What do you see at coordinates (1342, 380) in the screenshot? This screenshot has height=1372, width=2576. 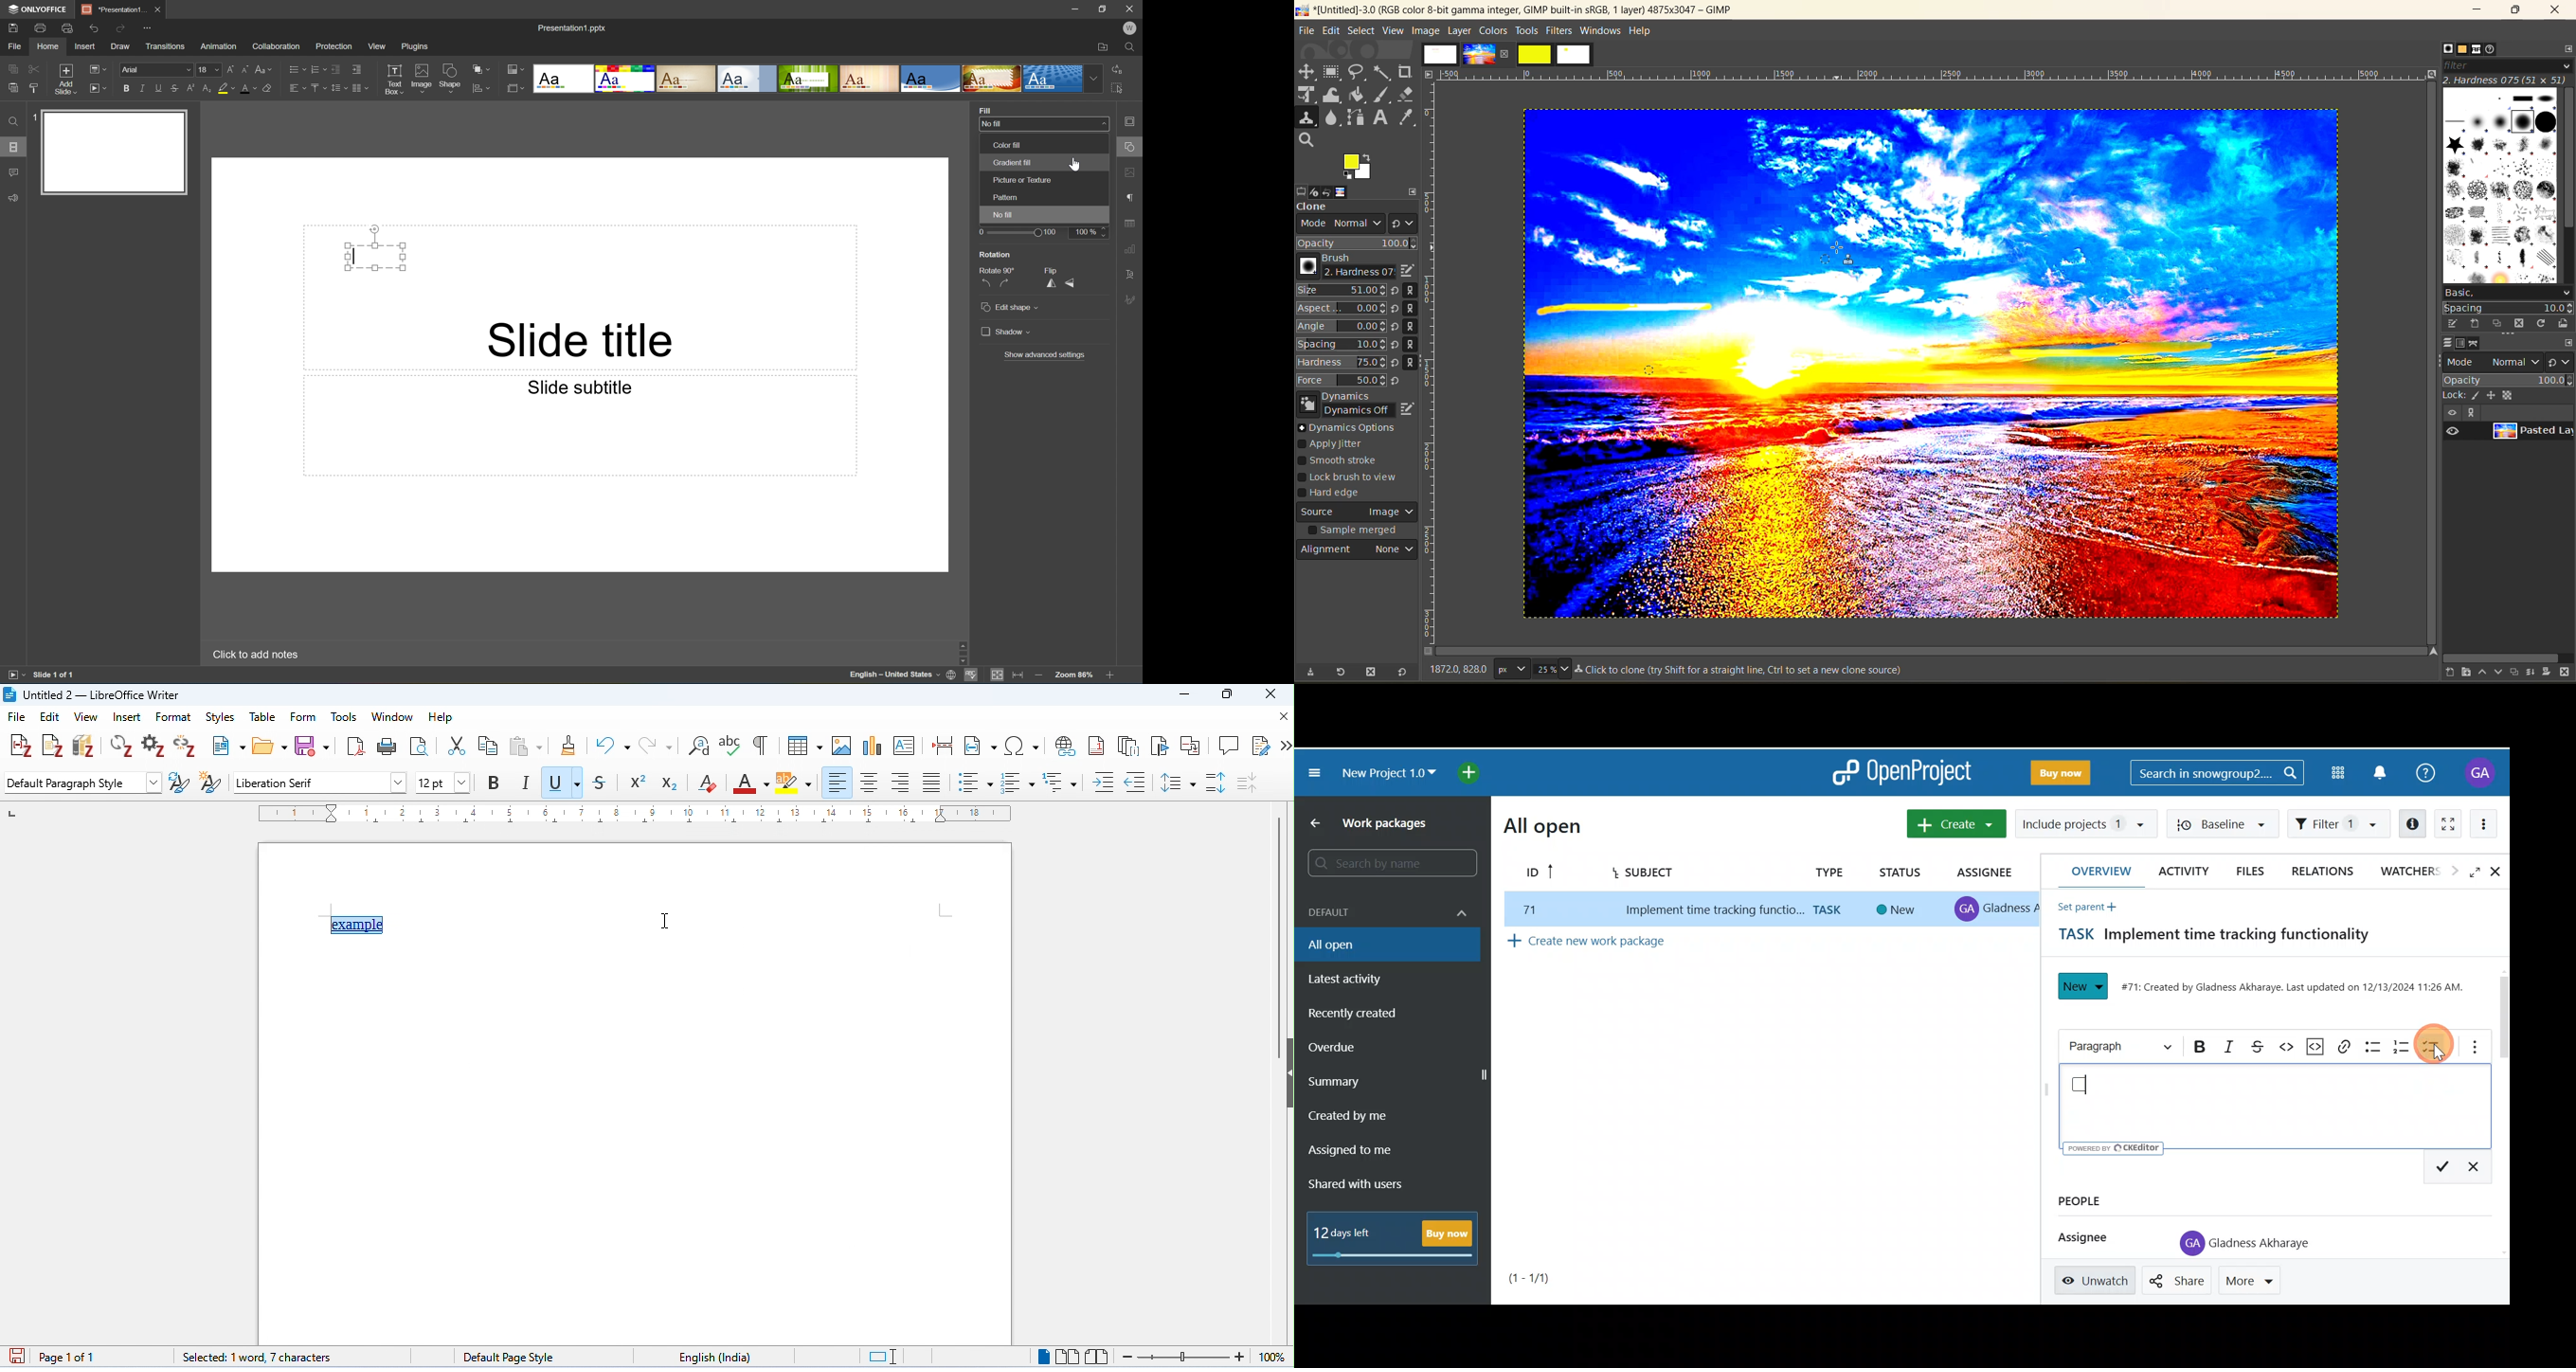 I see `Force. 50.0` at bounding box center [1342, 380].